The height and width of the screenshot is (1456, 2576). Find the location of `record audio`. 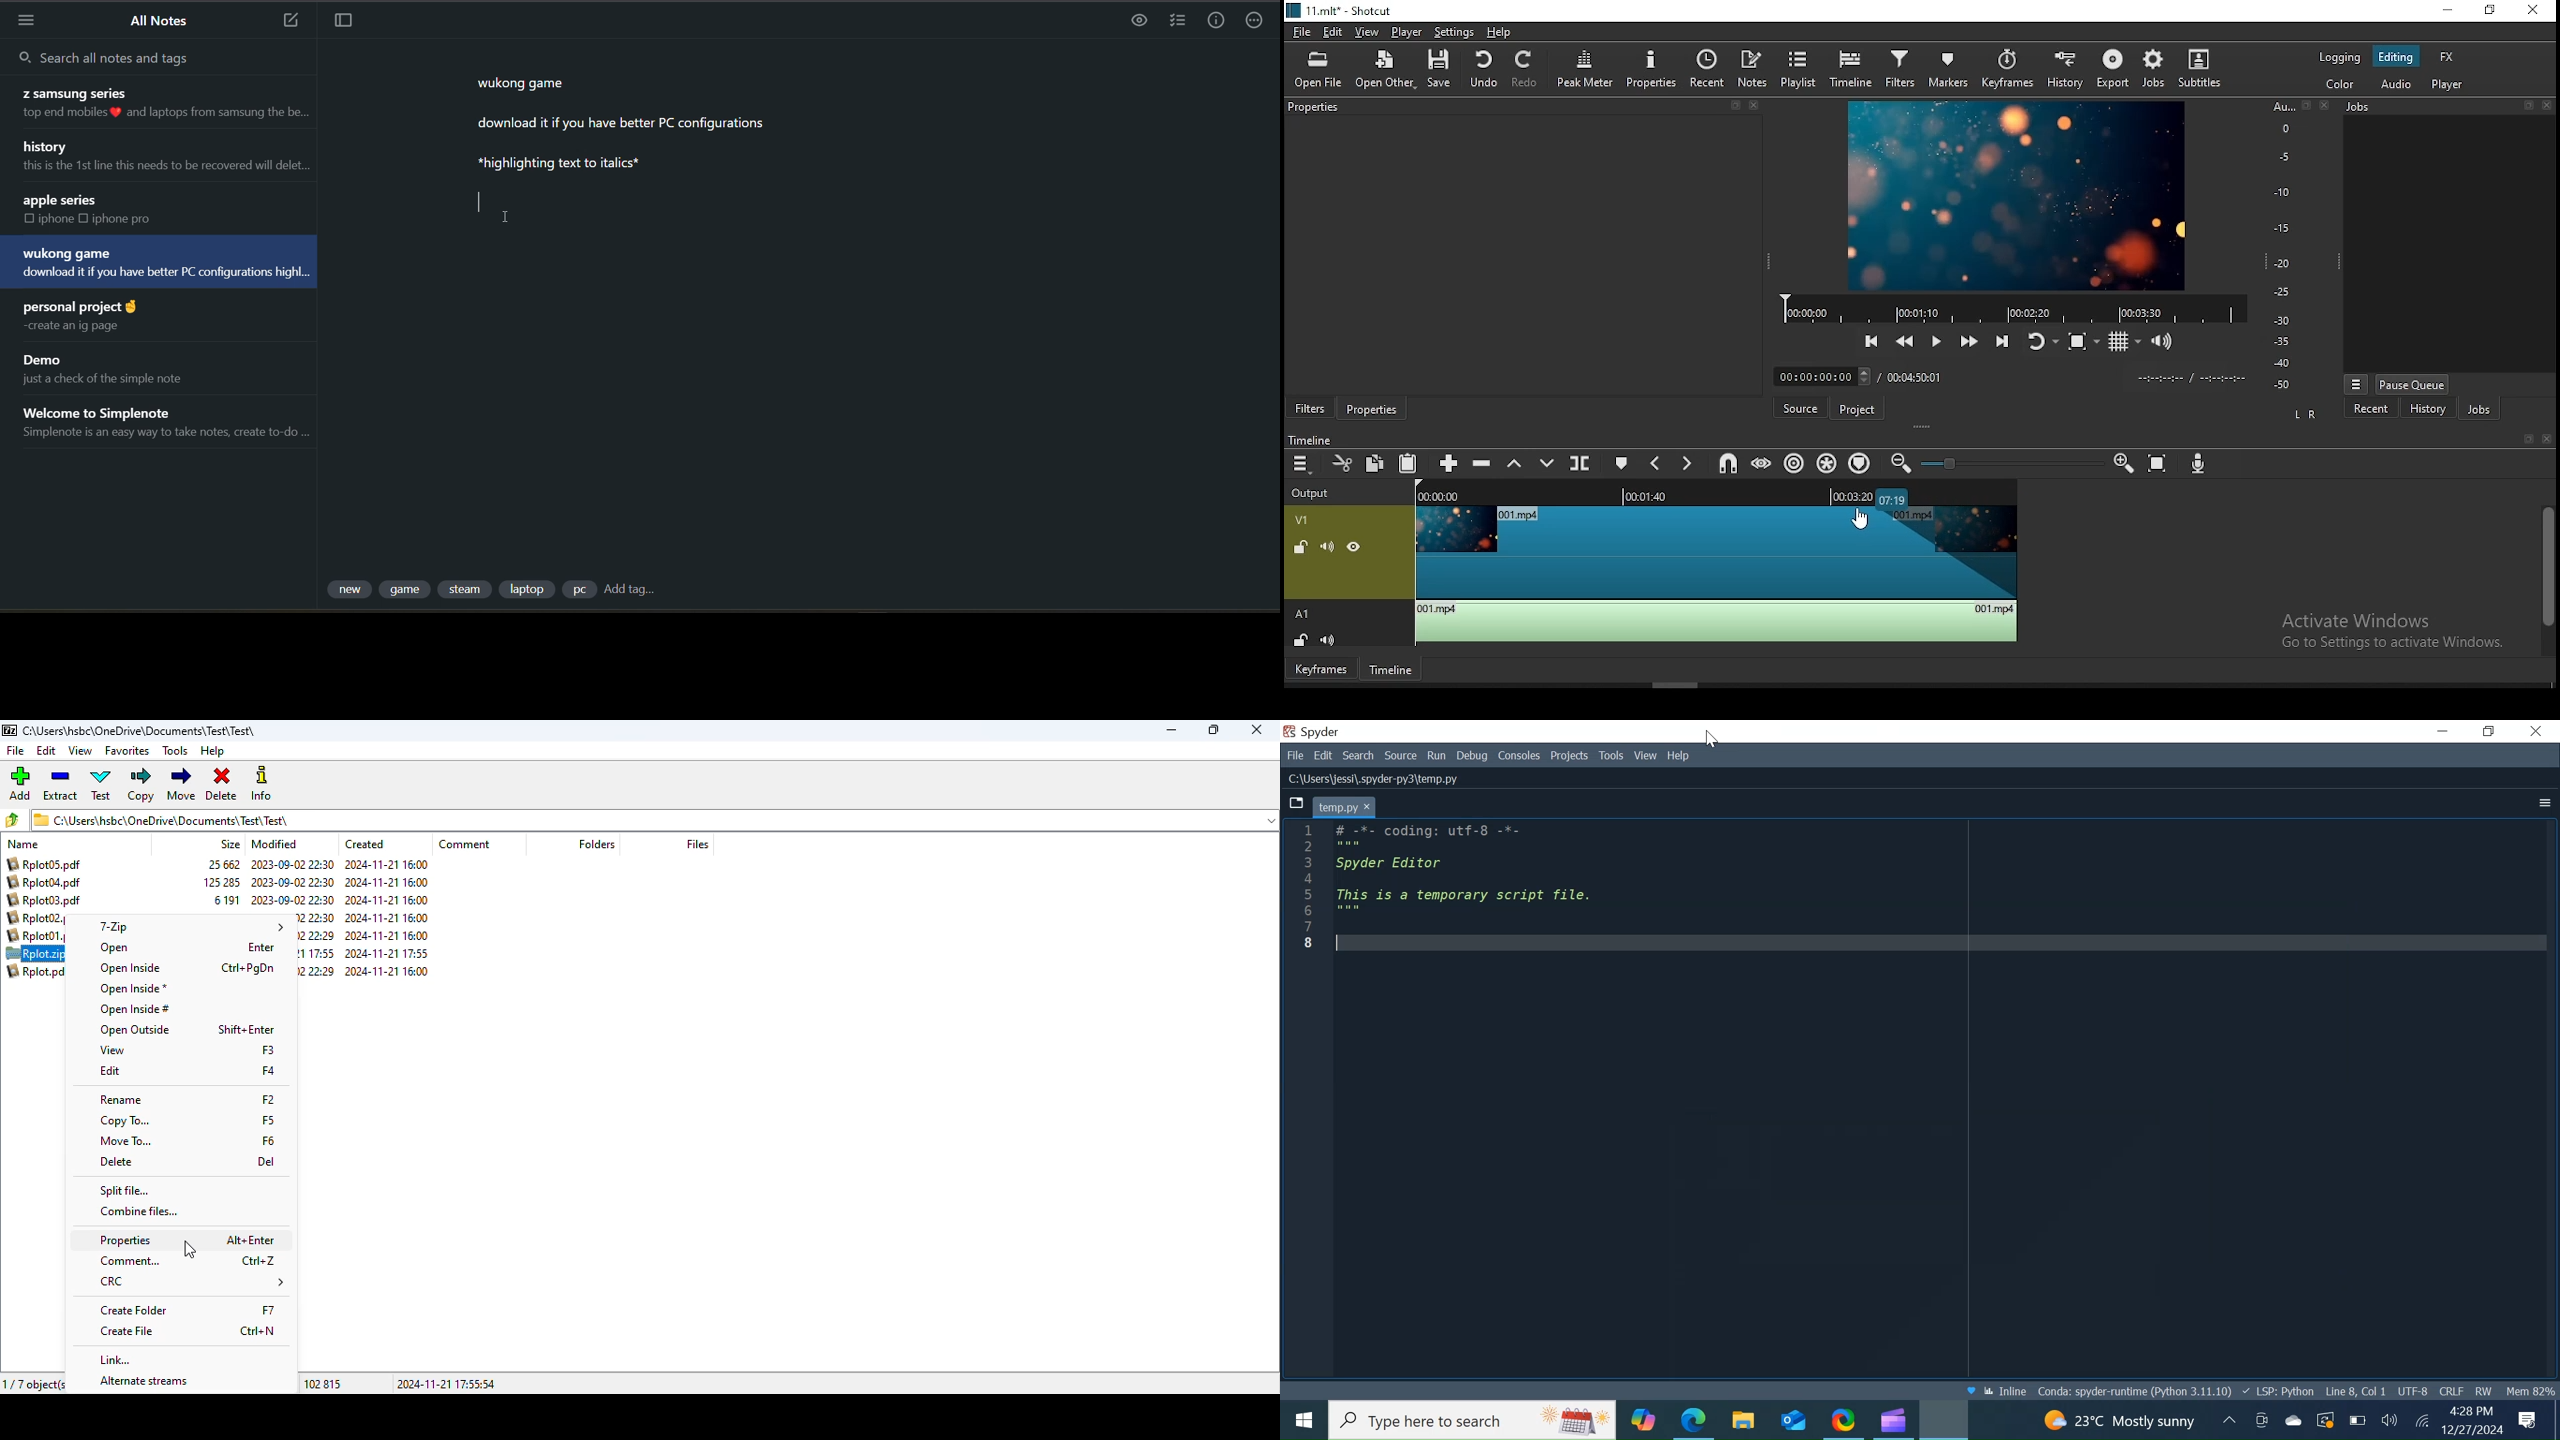

record audio is located at coordinates (2199, 464).